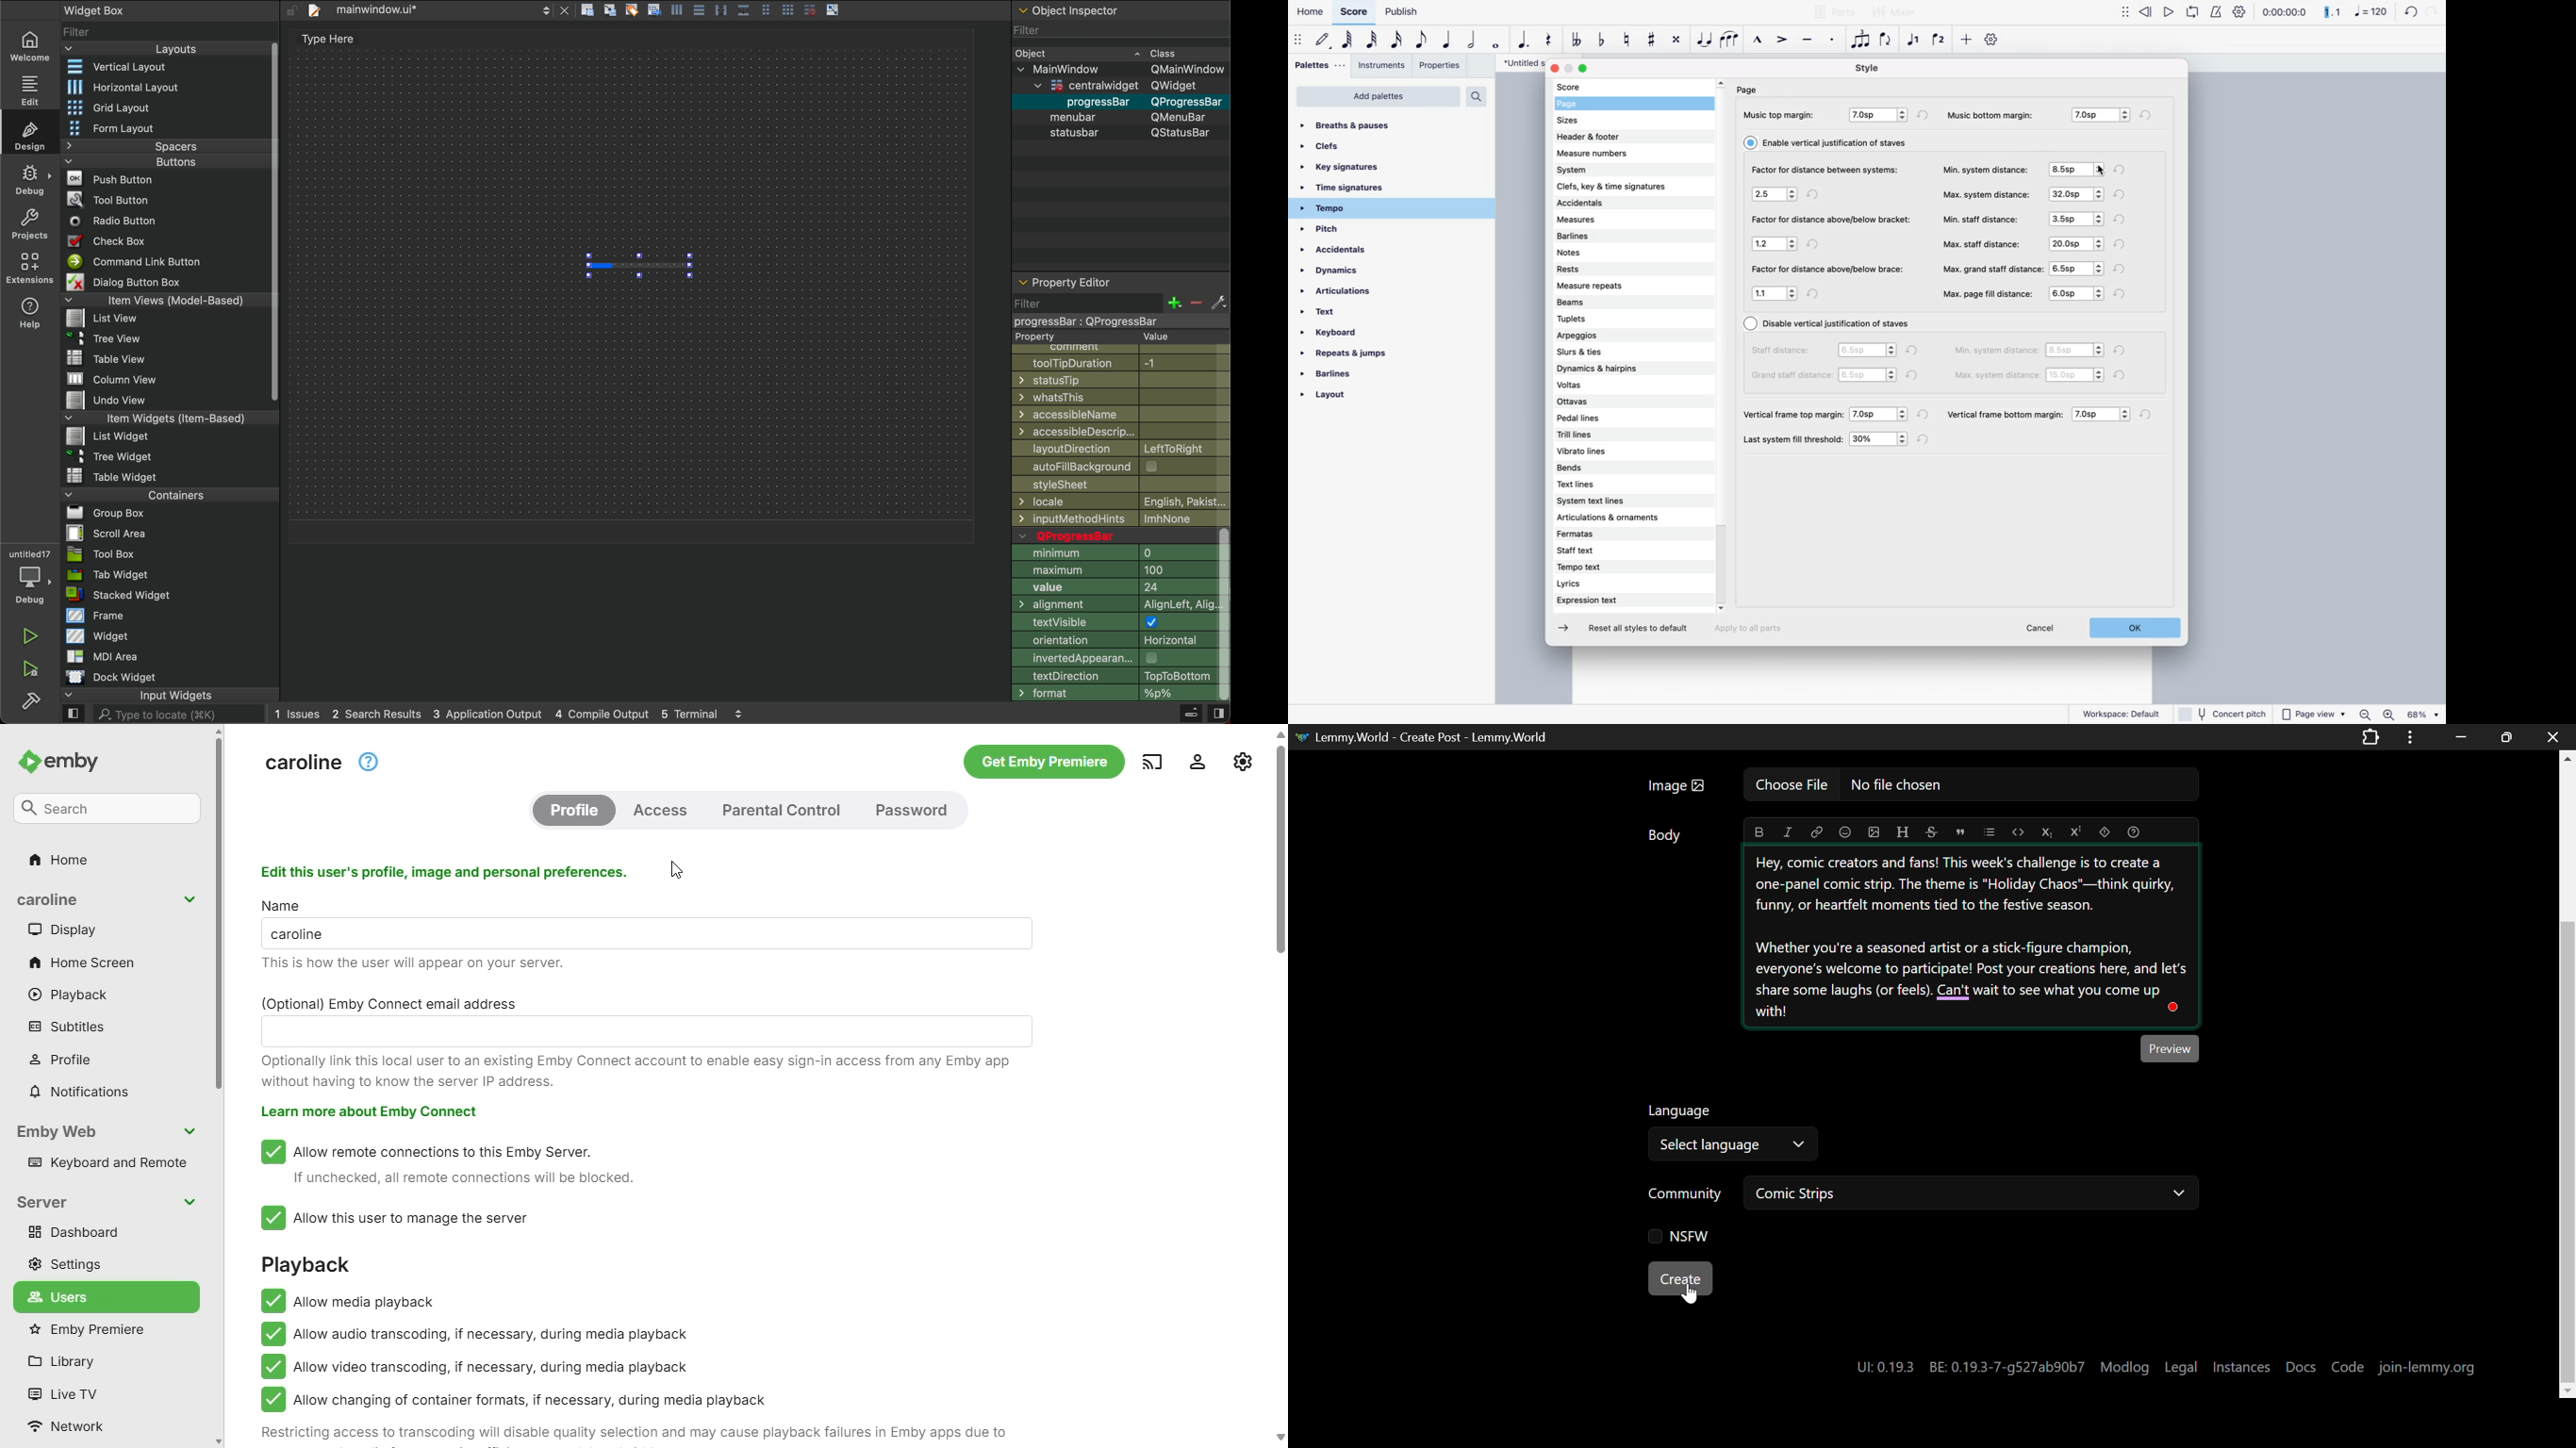 Image resolution: width=2576 pixels, height=1456 pixels. I want to click on Object Detail, so click(1120, 92).